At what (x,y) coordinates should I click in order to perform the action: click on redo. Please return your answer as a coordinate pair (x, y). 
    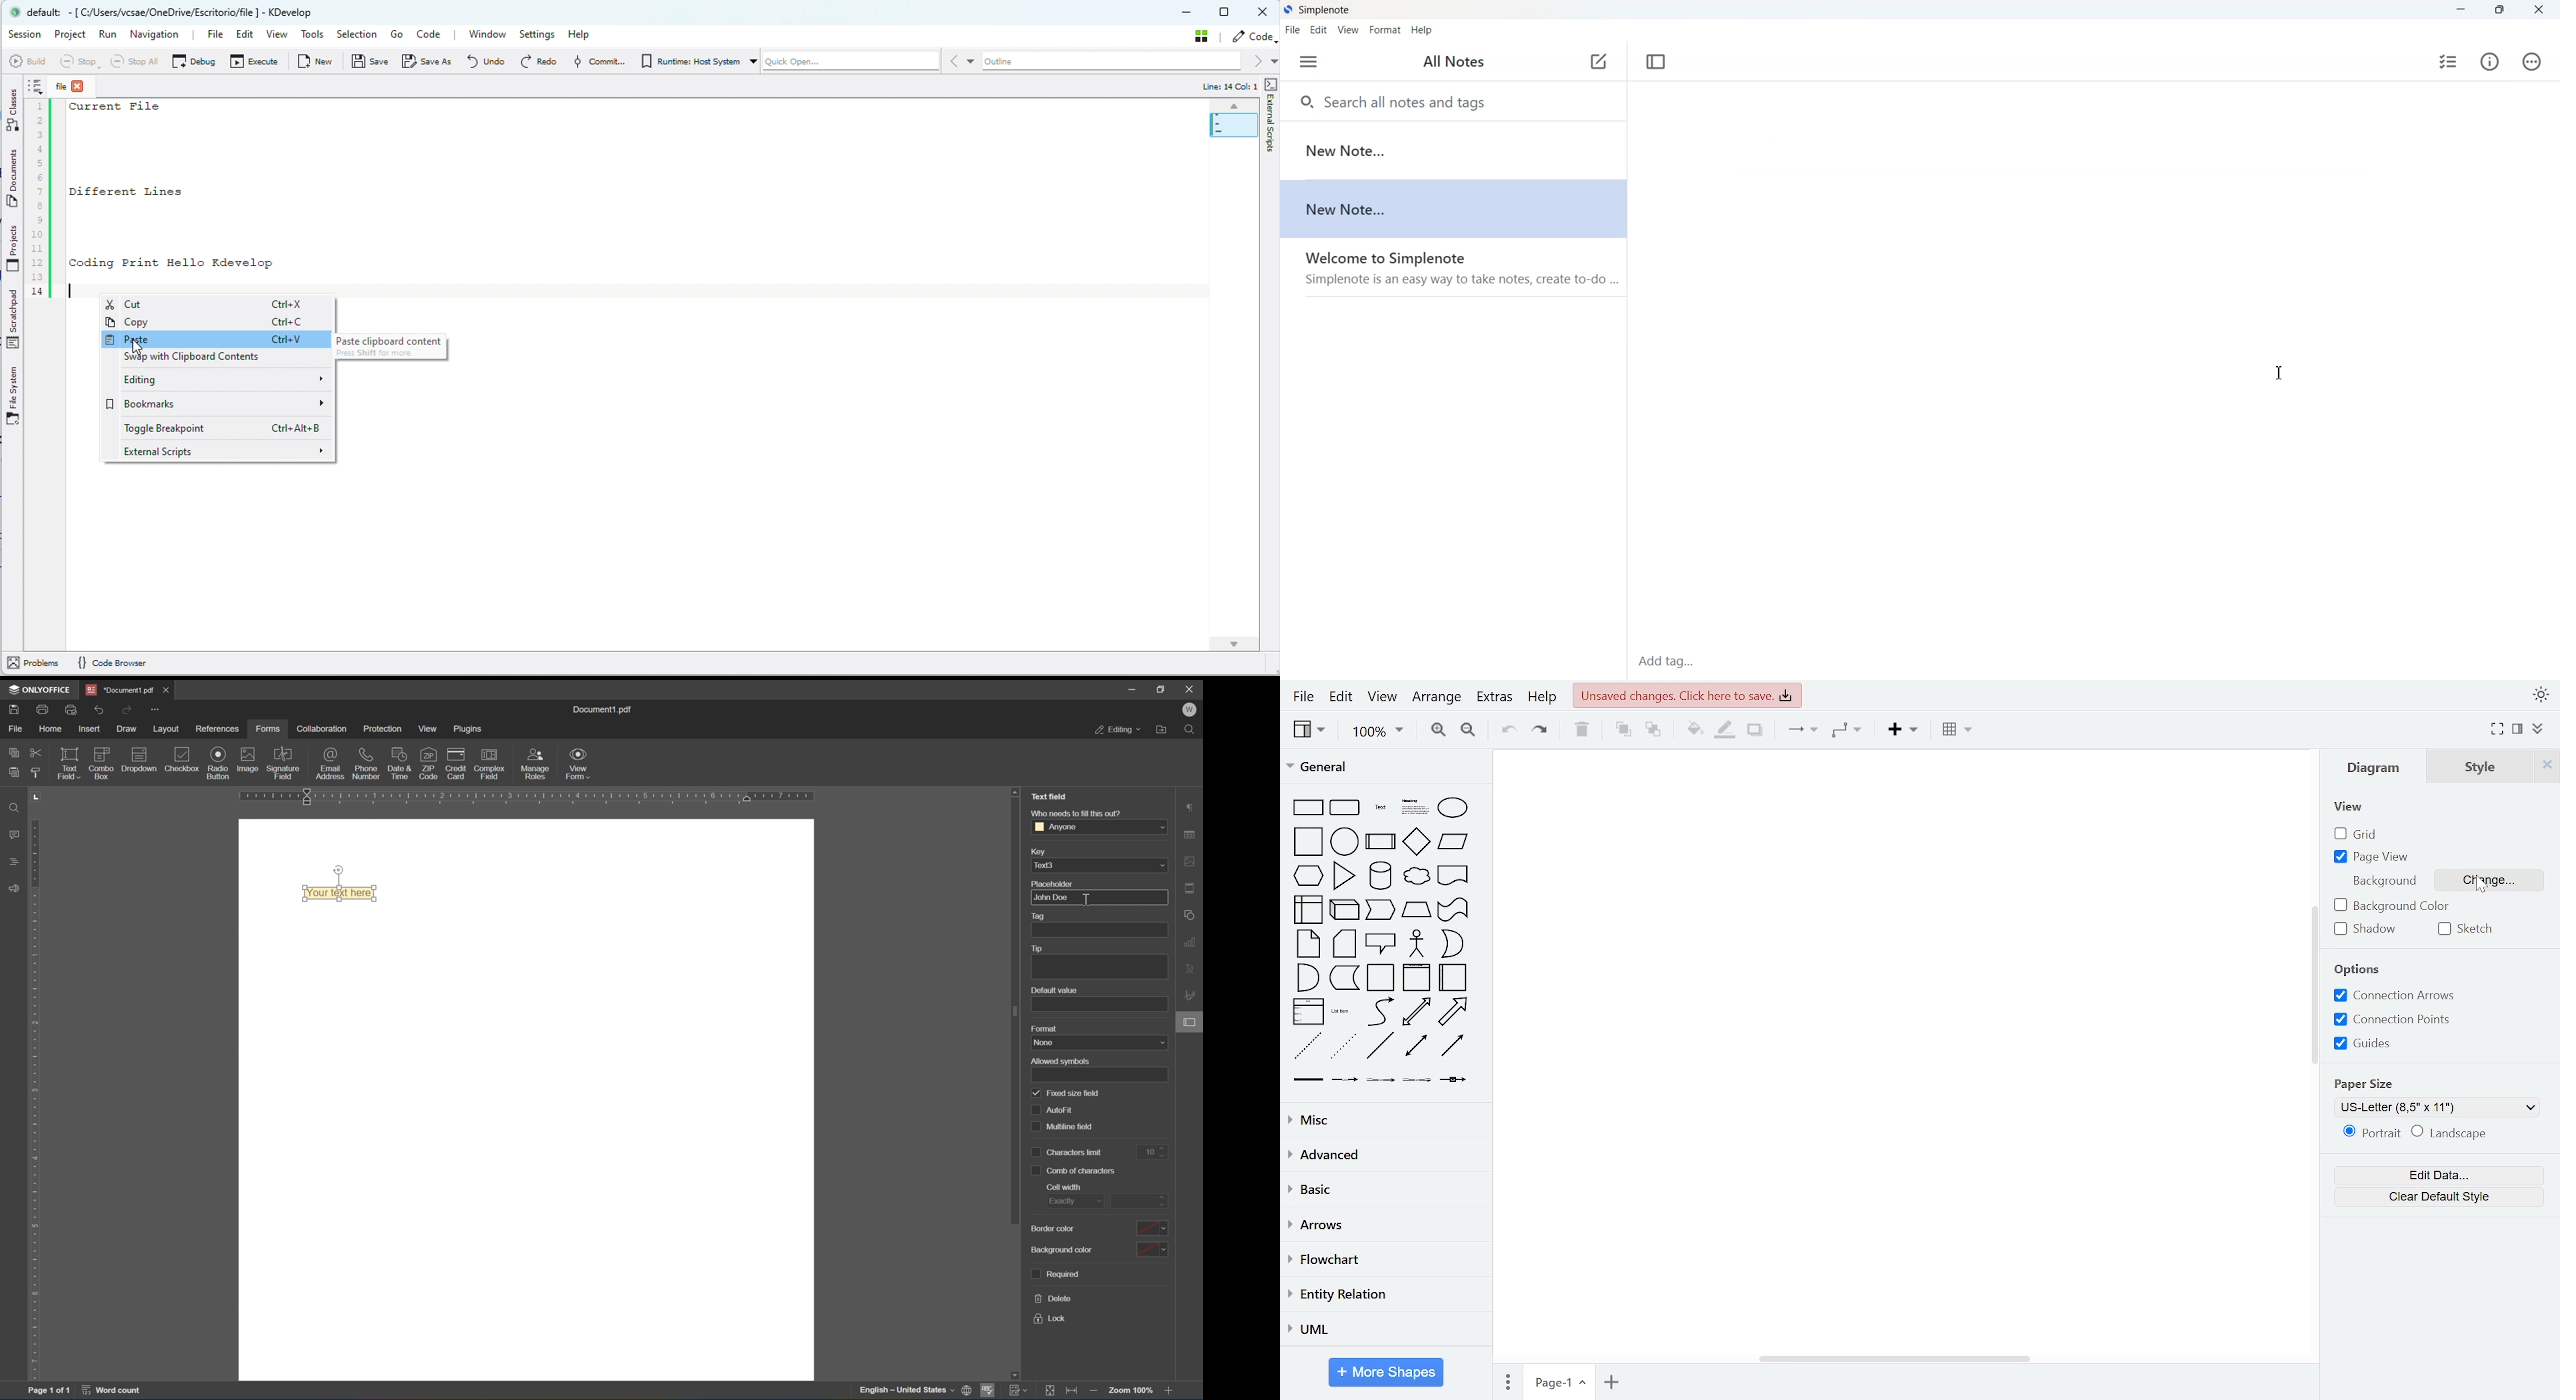
    Looking at the image, I should click on (1542, 730).